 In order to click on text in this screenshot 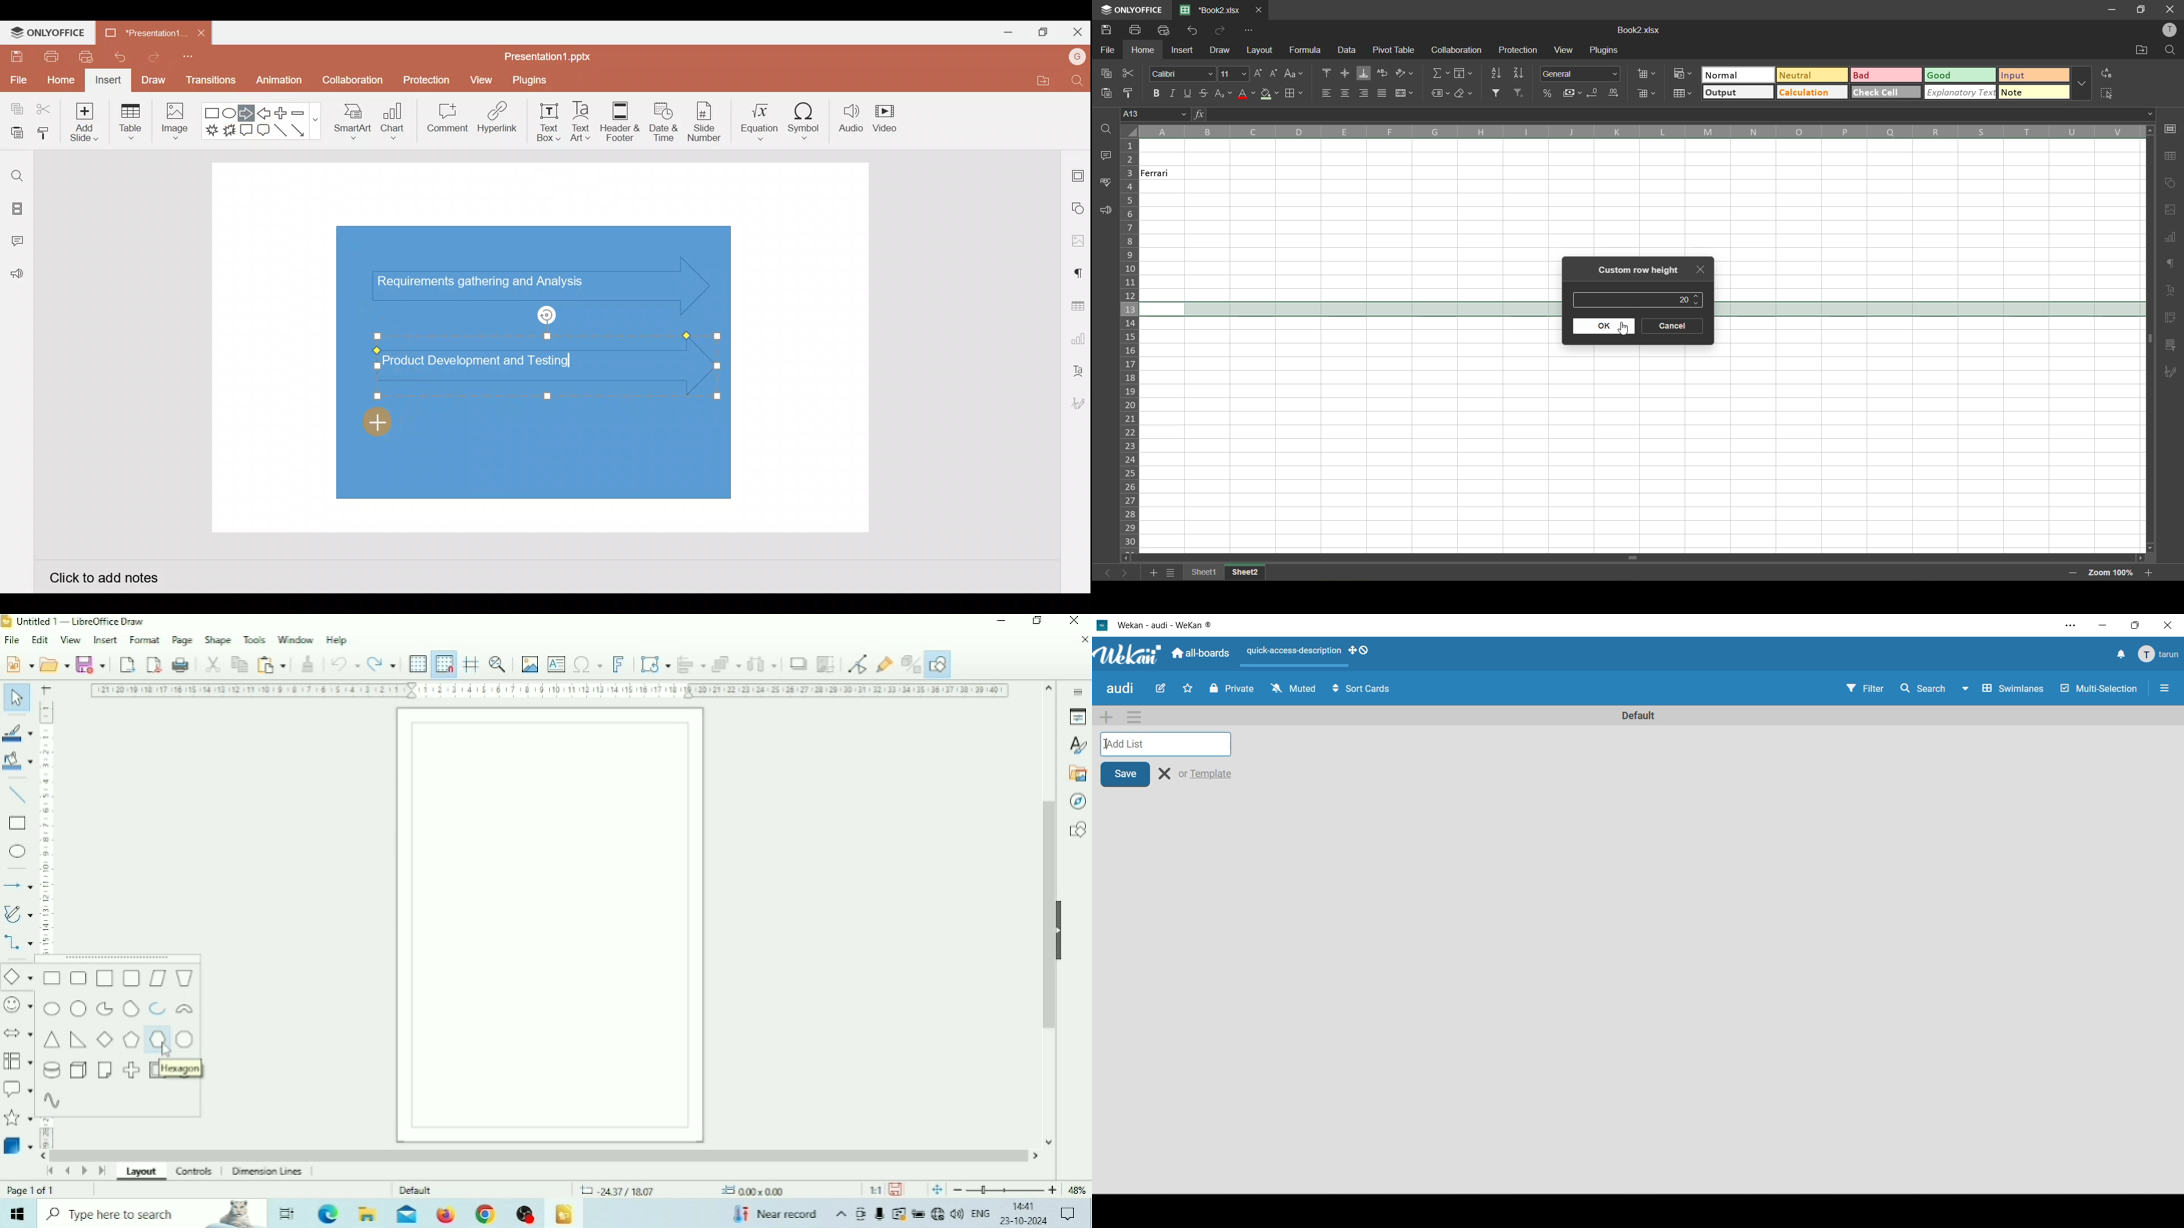, I will do `click(2171, 291)`.